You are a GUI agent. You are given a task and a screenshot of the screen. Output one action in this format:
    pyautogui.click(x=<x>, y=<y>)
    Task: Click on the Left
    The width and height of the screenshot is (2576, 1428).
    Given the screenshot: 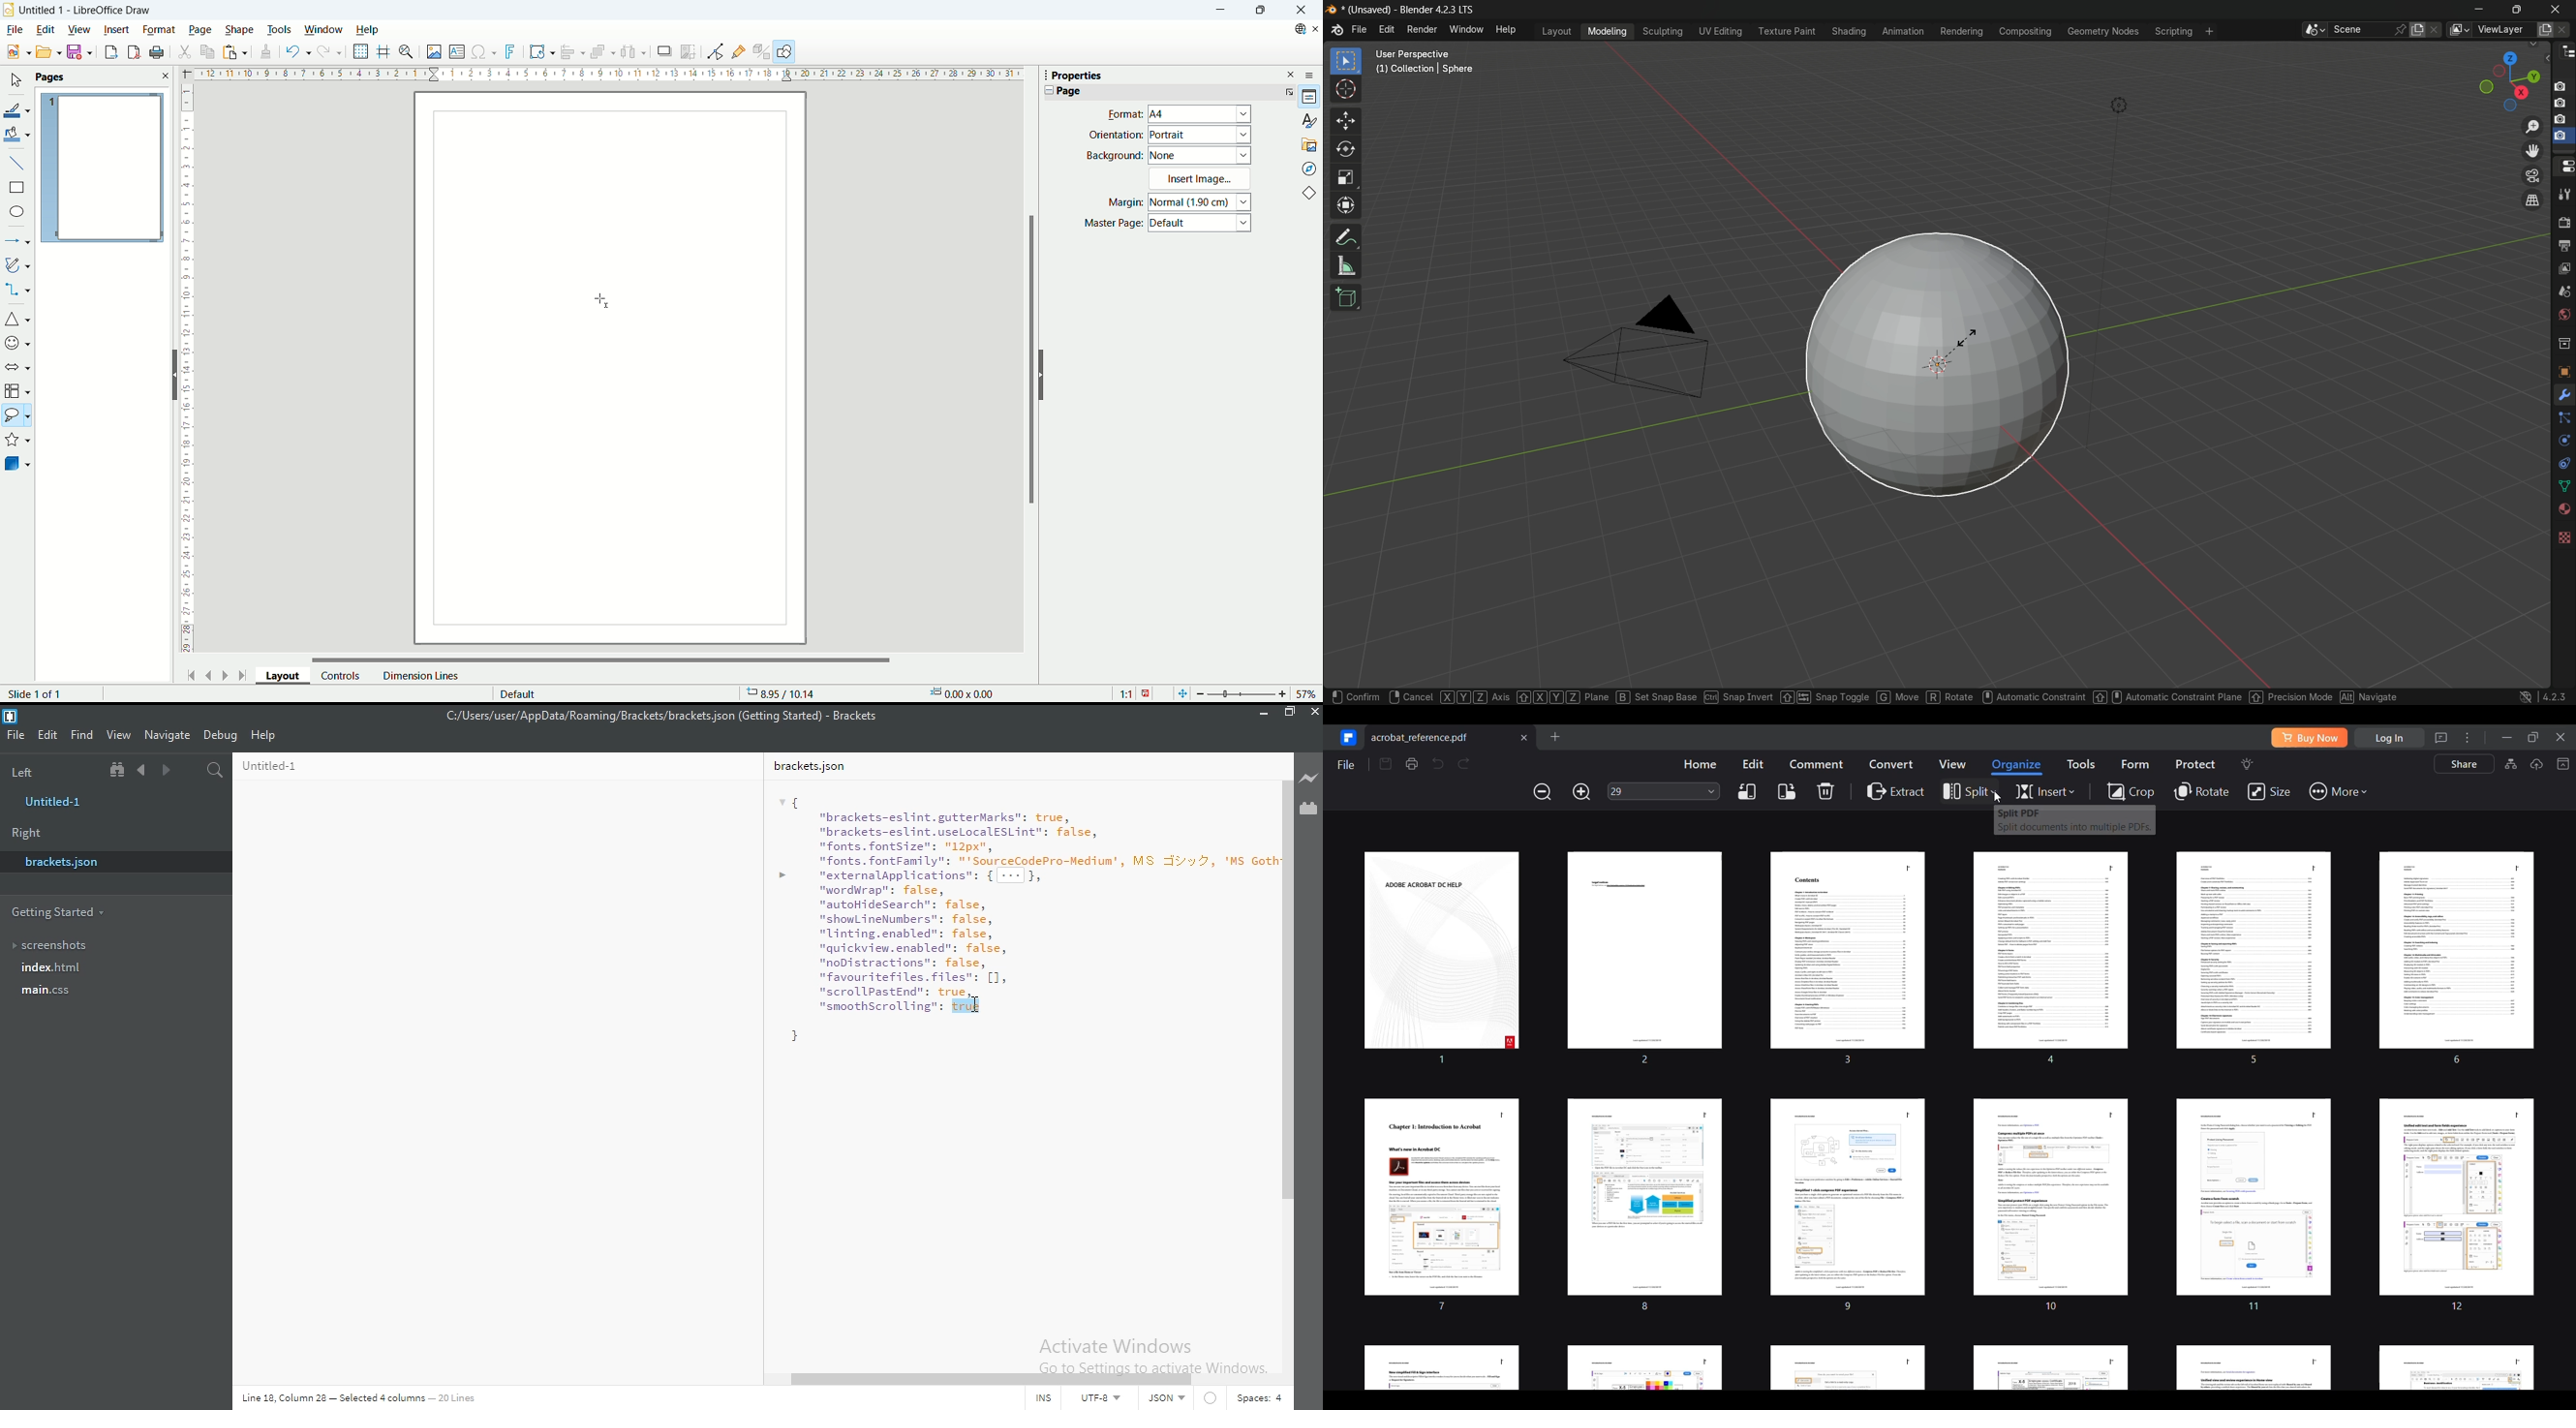 What is the action you would take?
    pyautogui.click(x=45, y=770)
    